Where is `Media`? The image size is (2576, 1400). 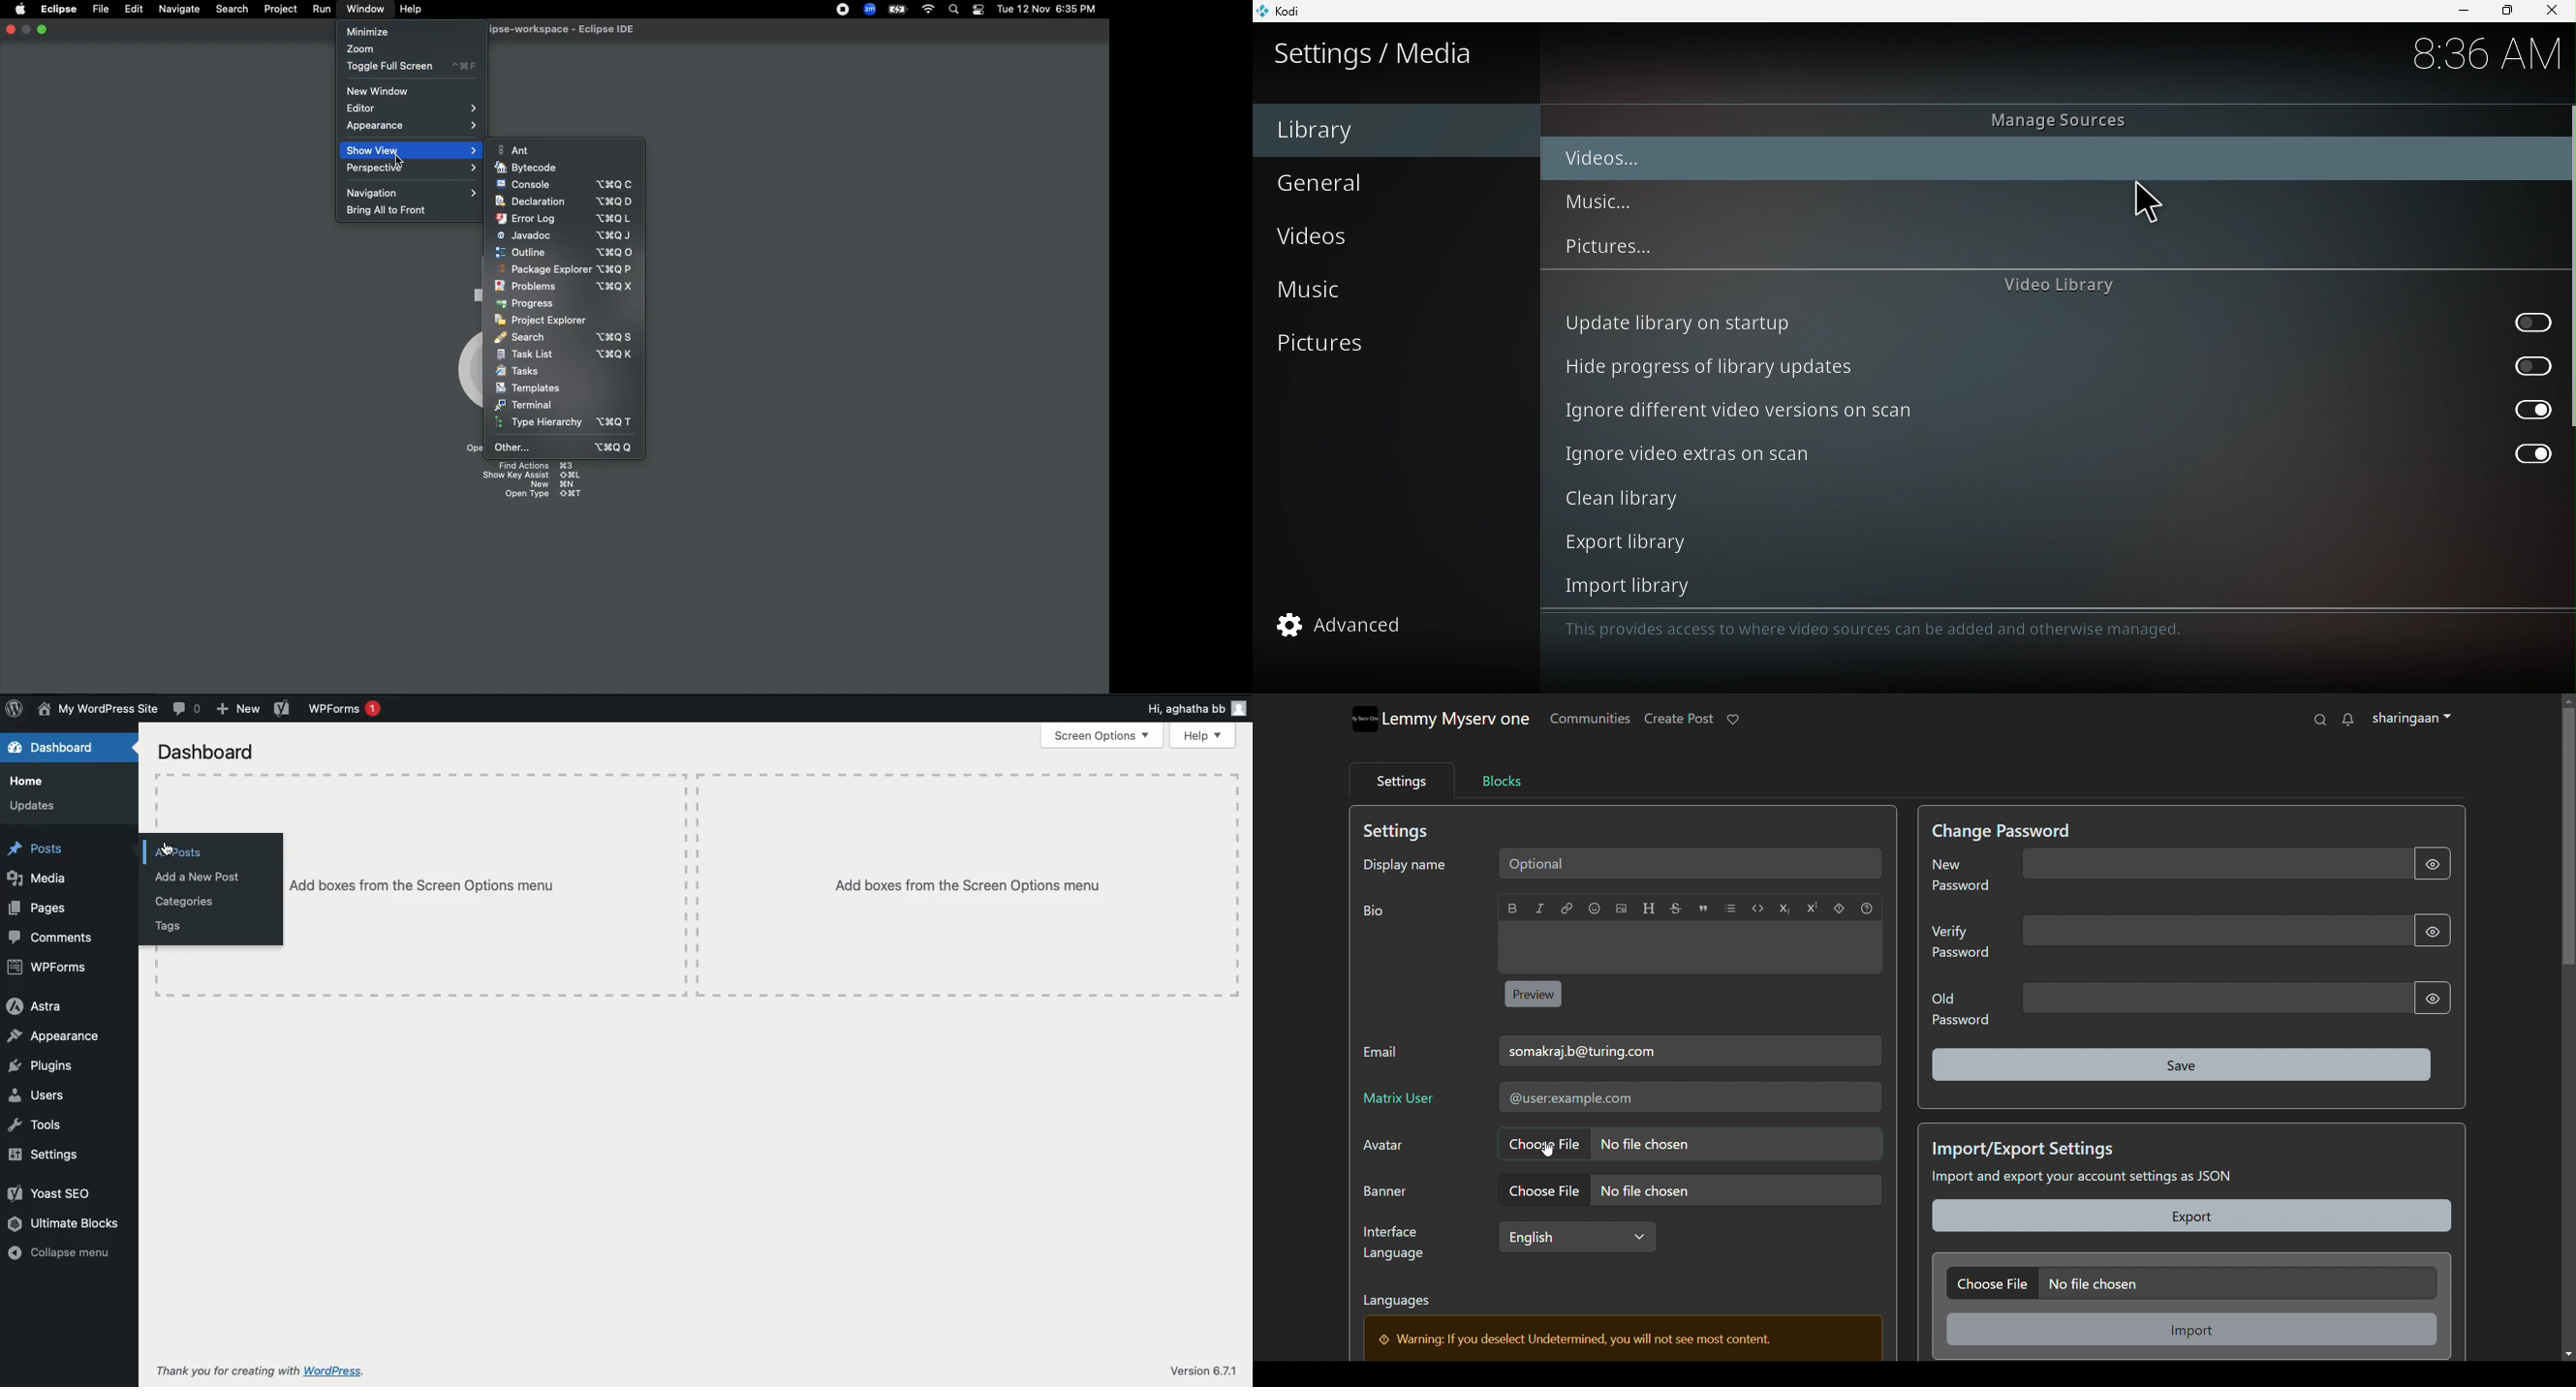 Media is located at coordinates (38, 879).